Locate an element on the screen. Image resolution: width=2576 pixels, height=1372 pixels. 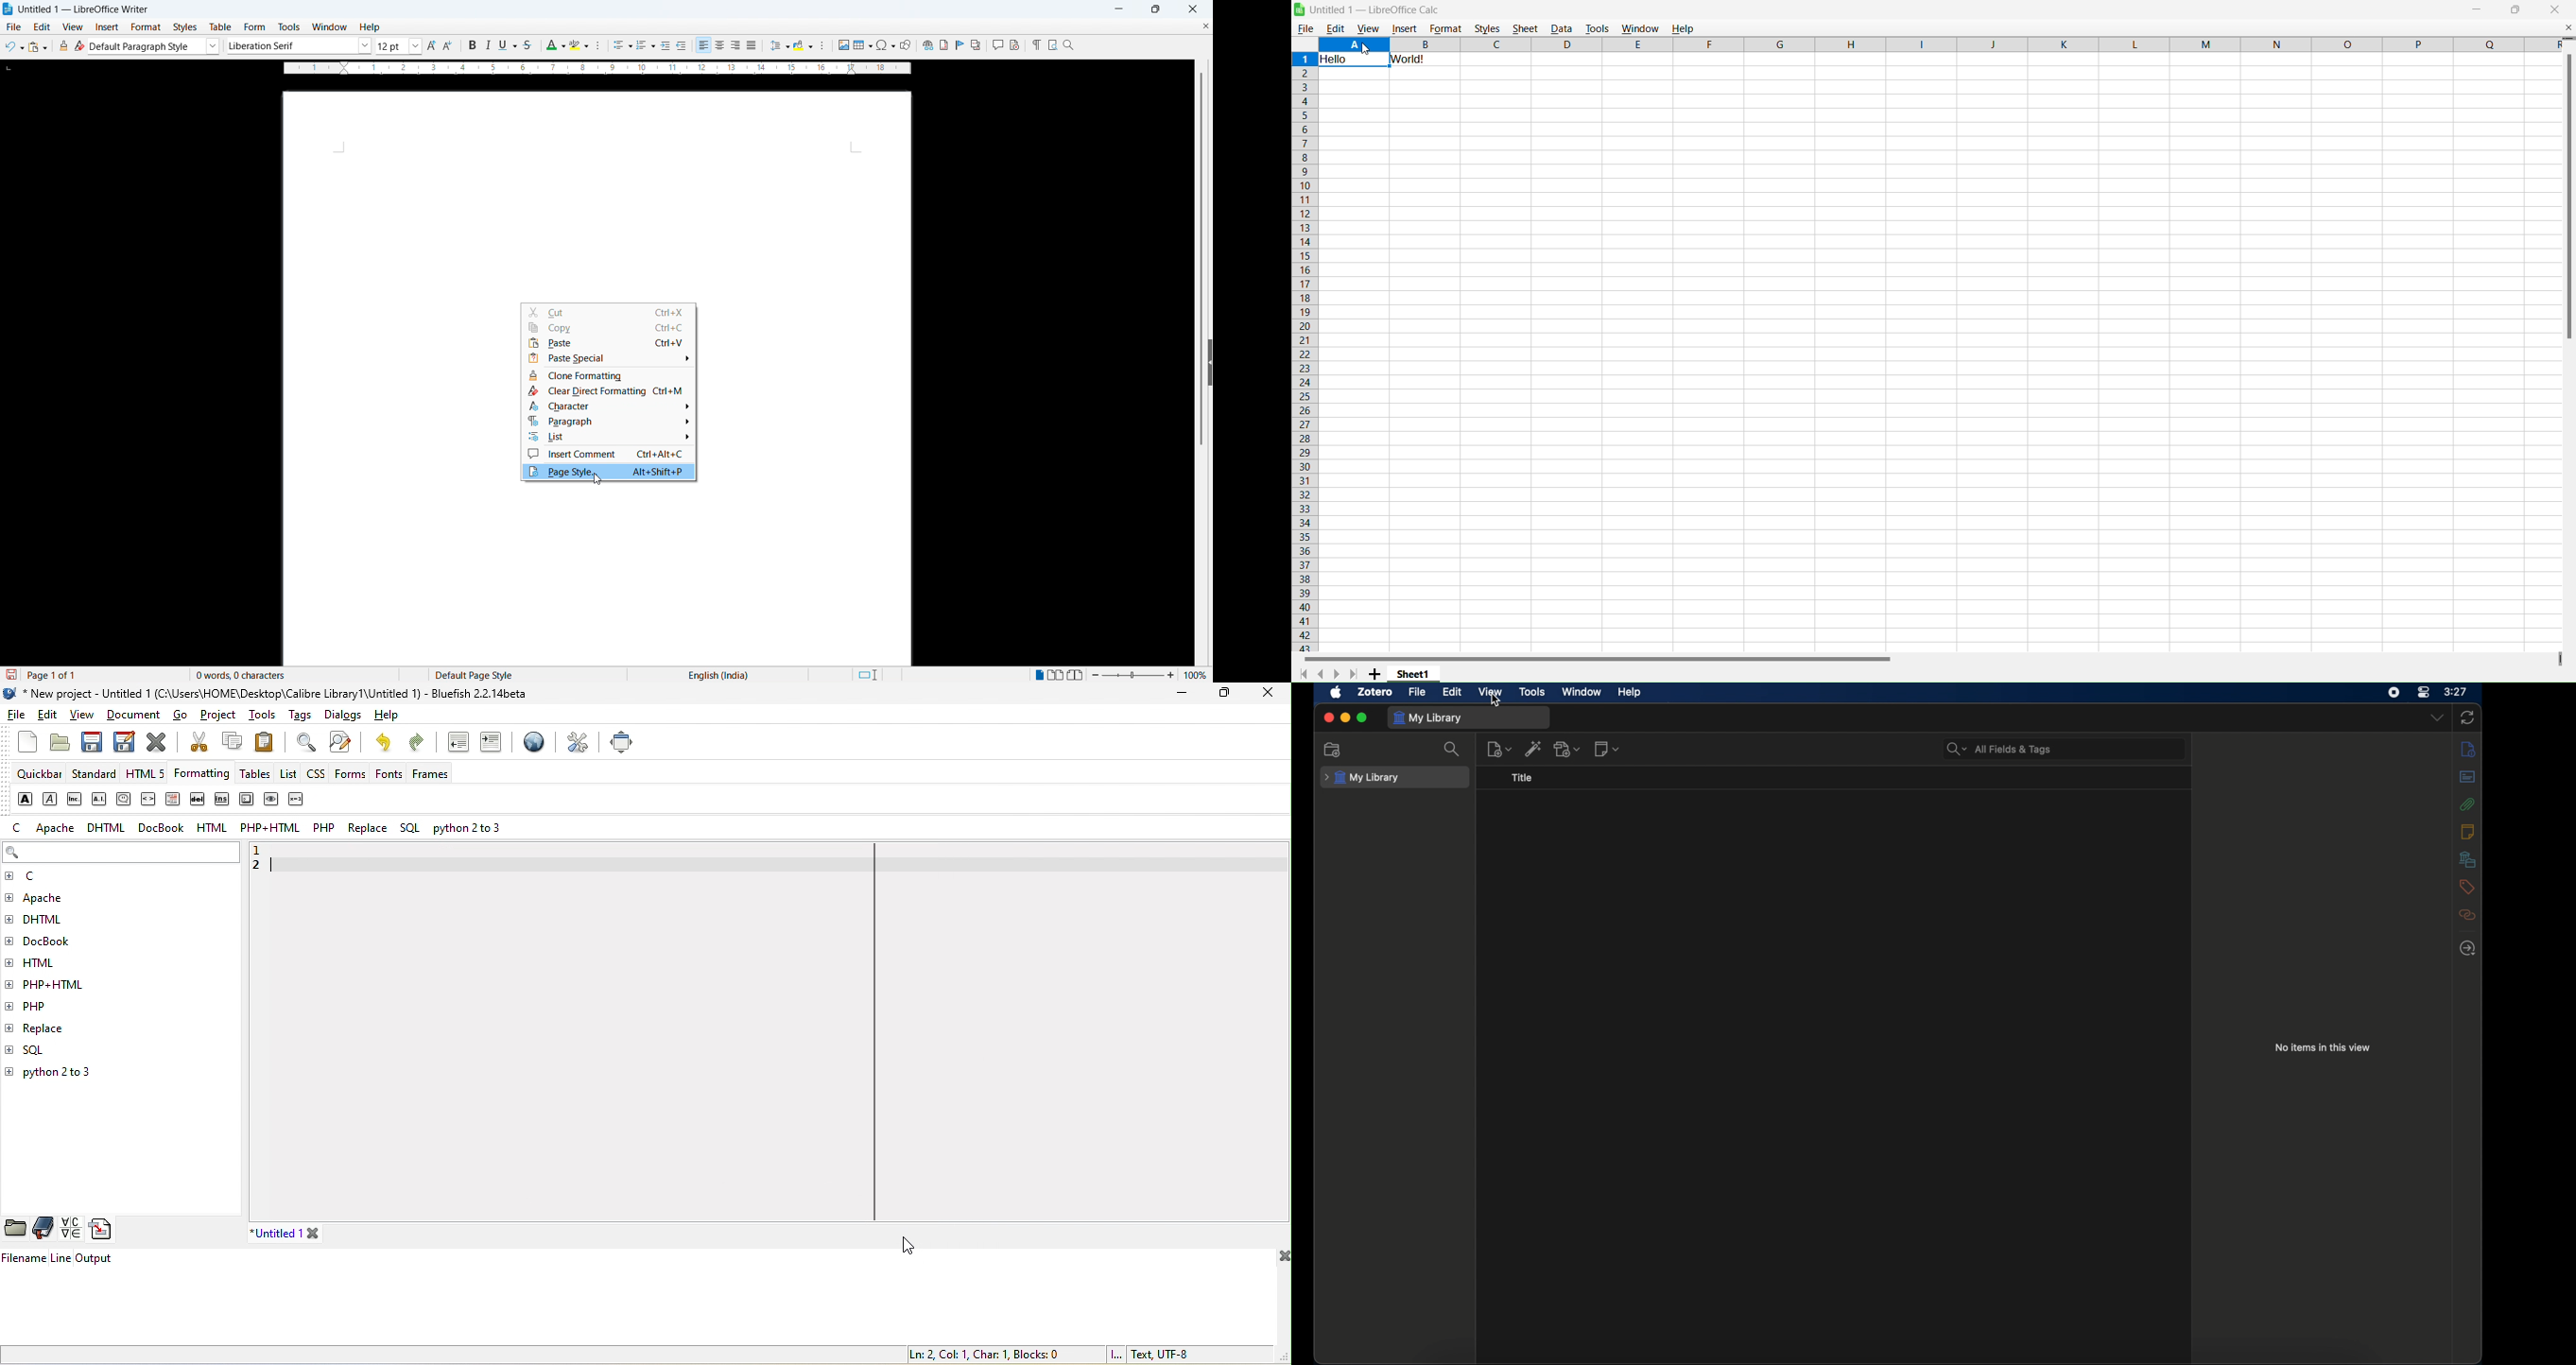
emphasis is located at coordinates (50, 799).